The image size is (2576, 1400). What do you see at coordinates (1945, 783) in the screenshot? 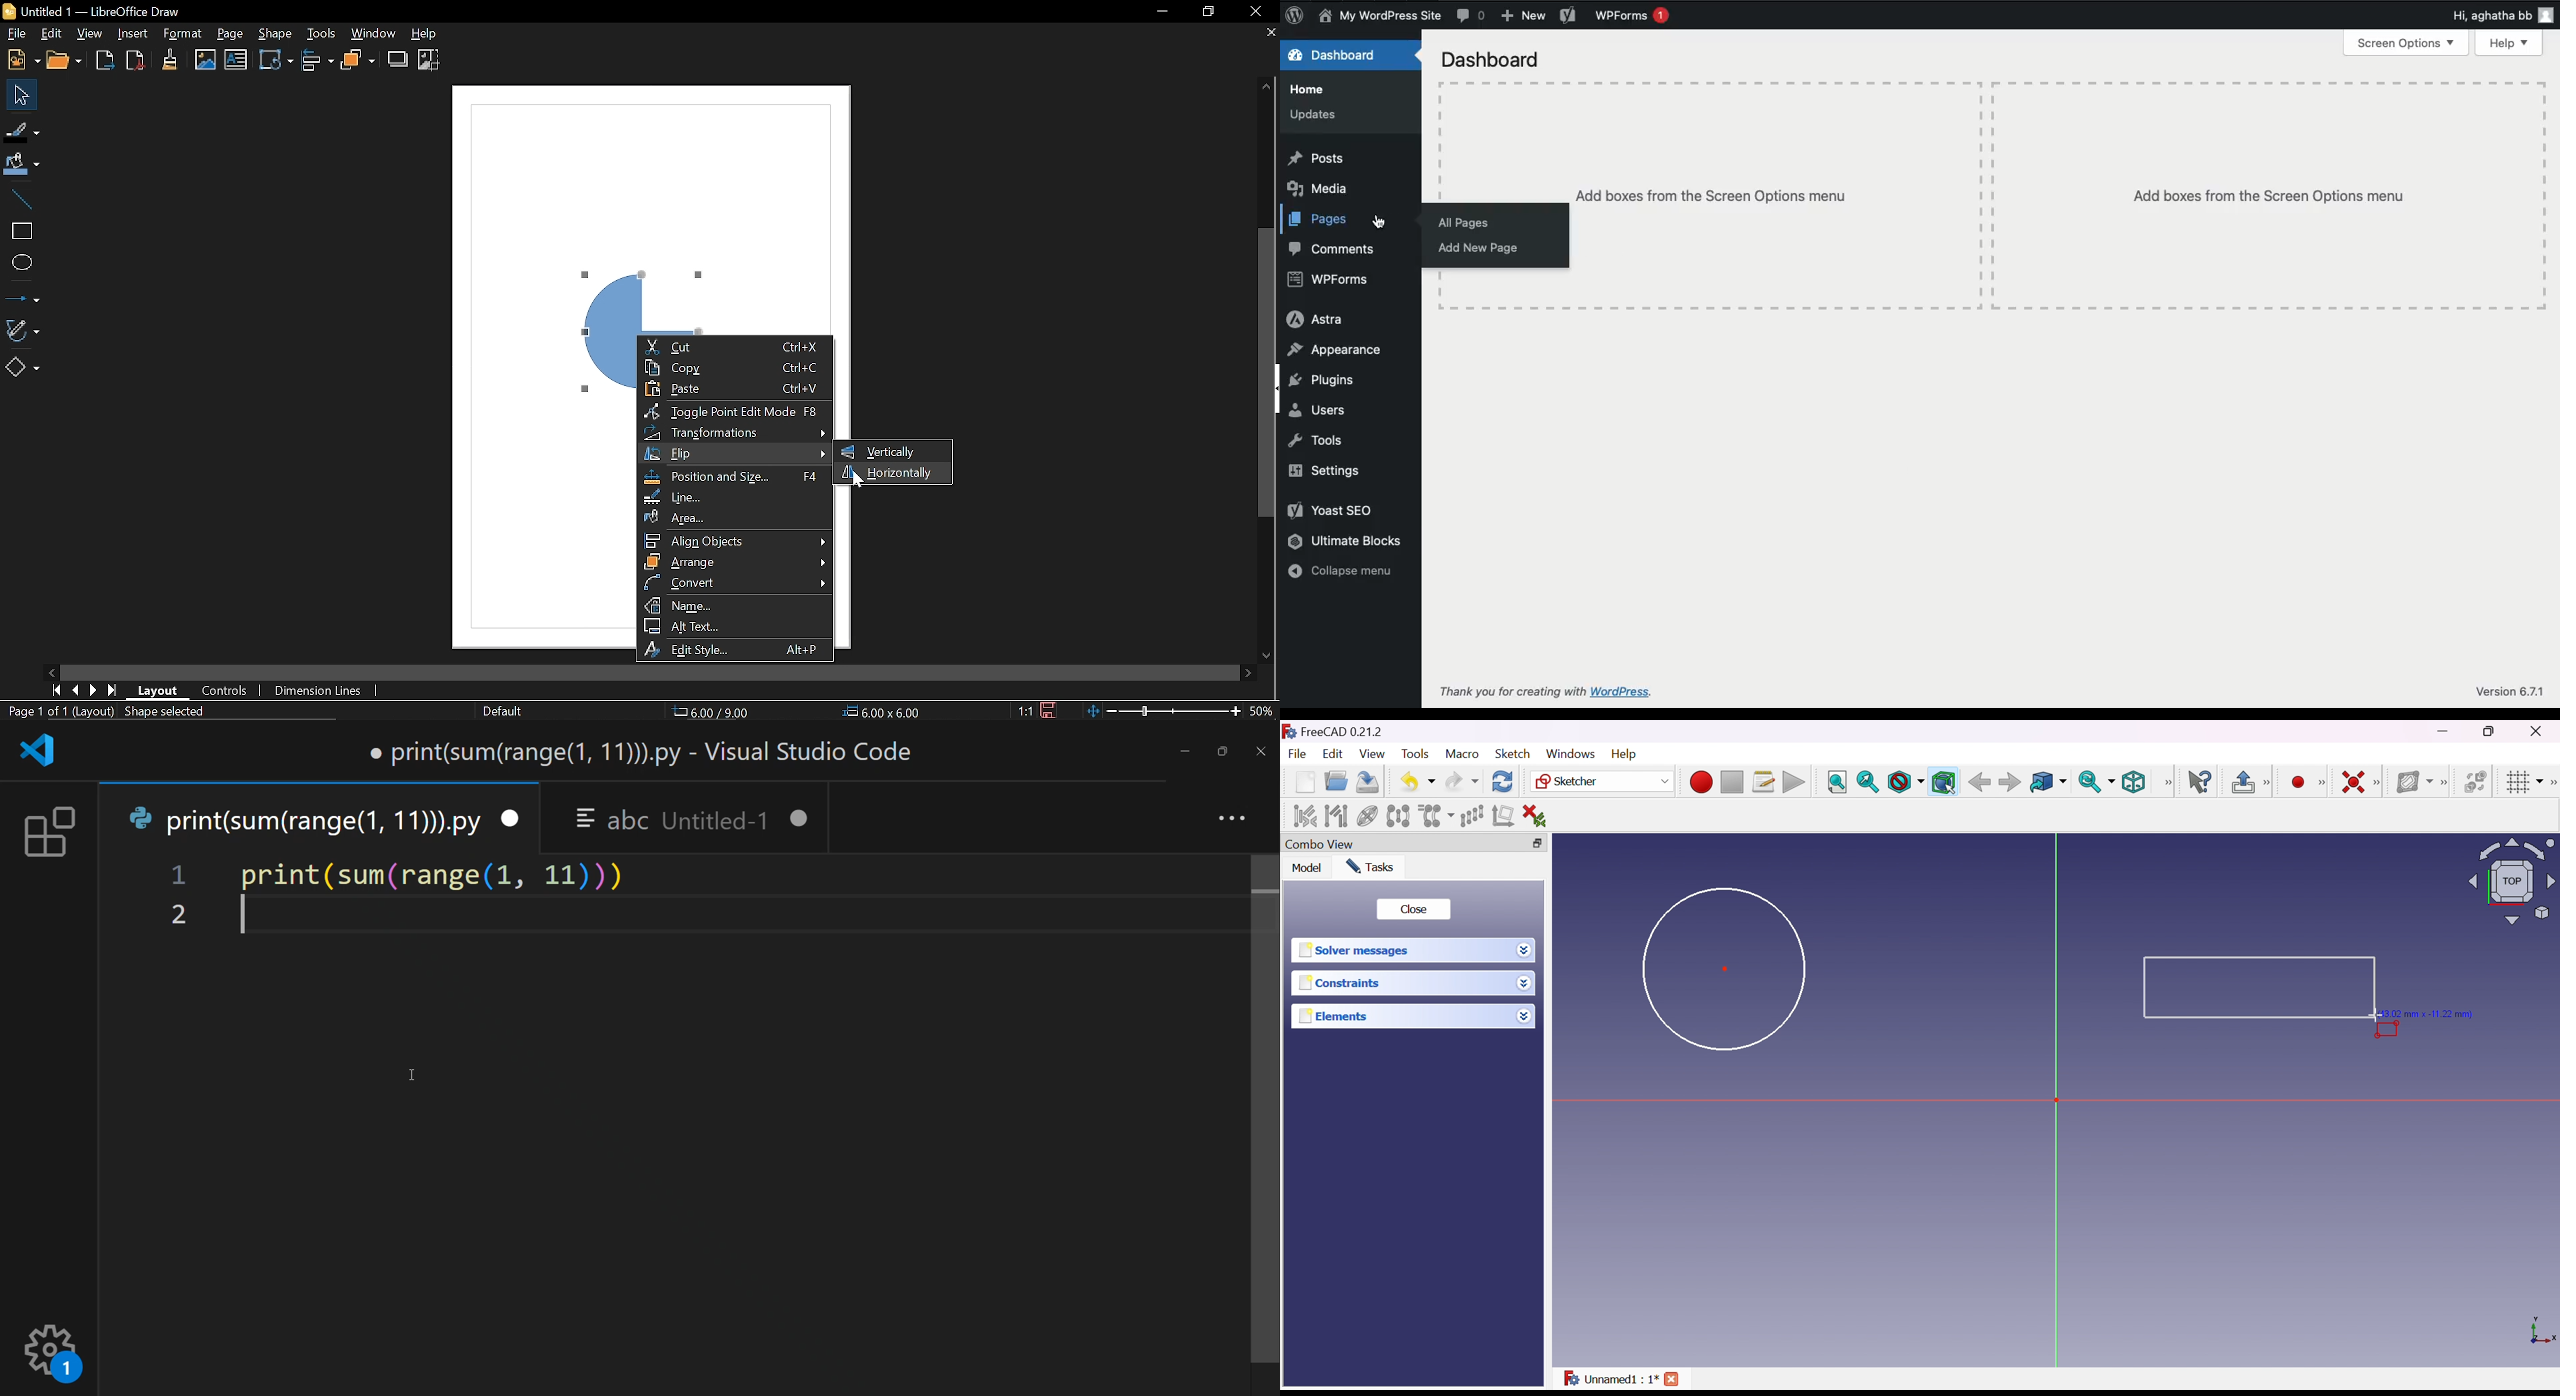
I see `Bounding box` at bounding box center [1945, 783].